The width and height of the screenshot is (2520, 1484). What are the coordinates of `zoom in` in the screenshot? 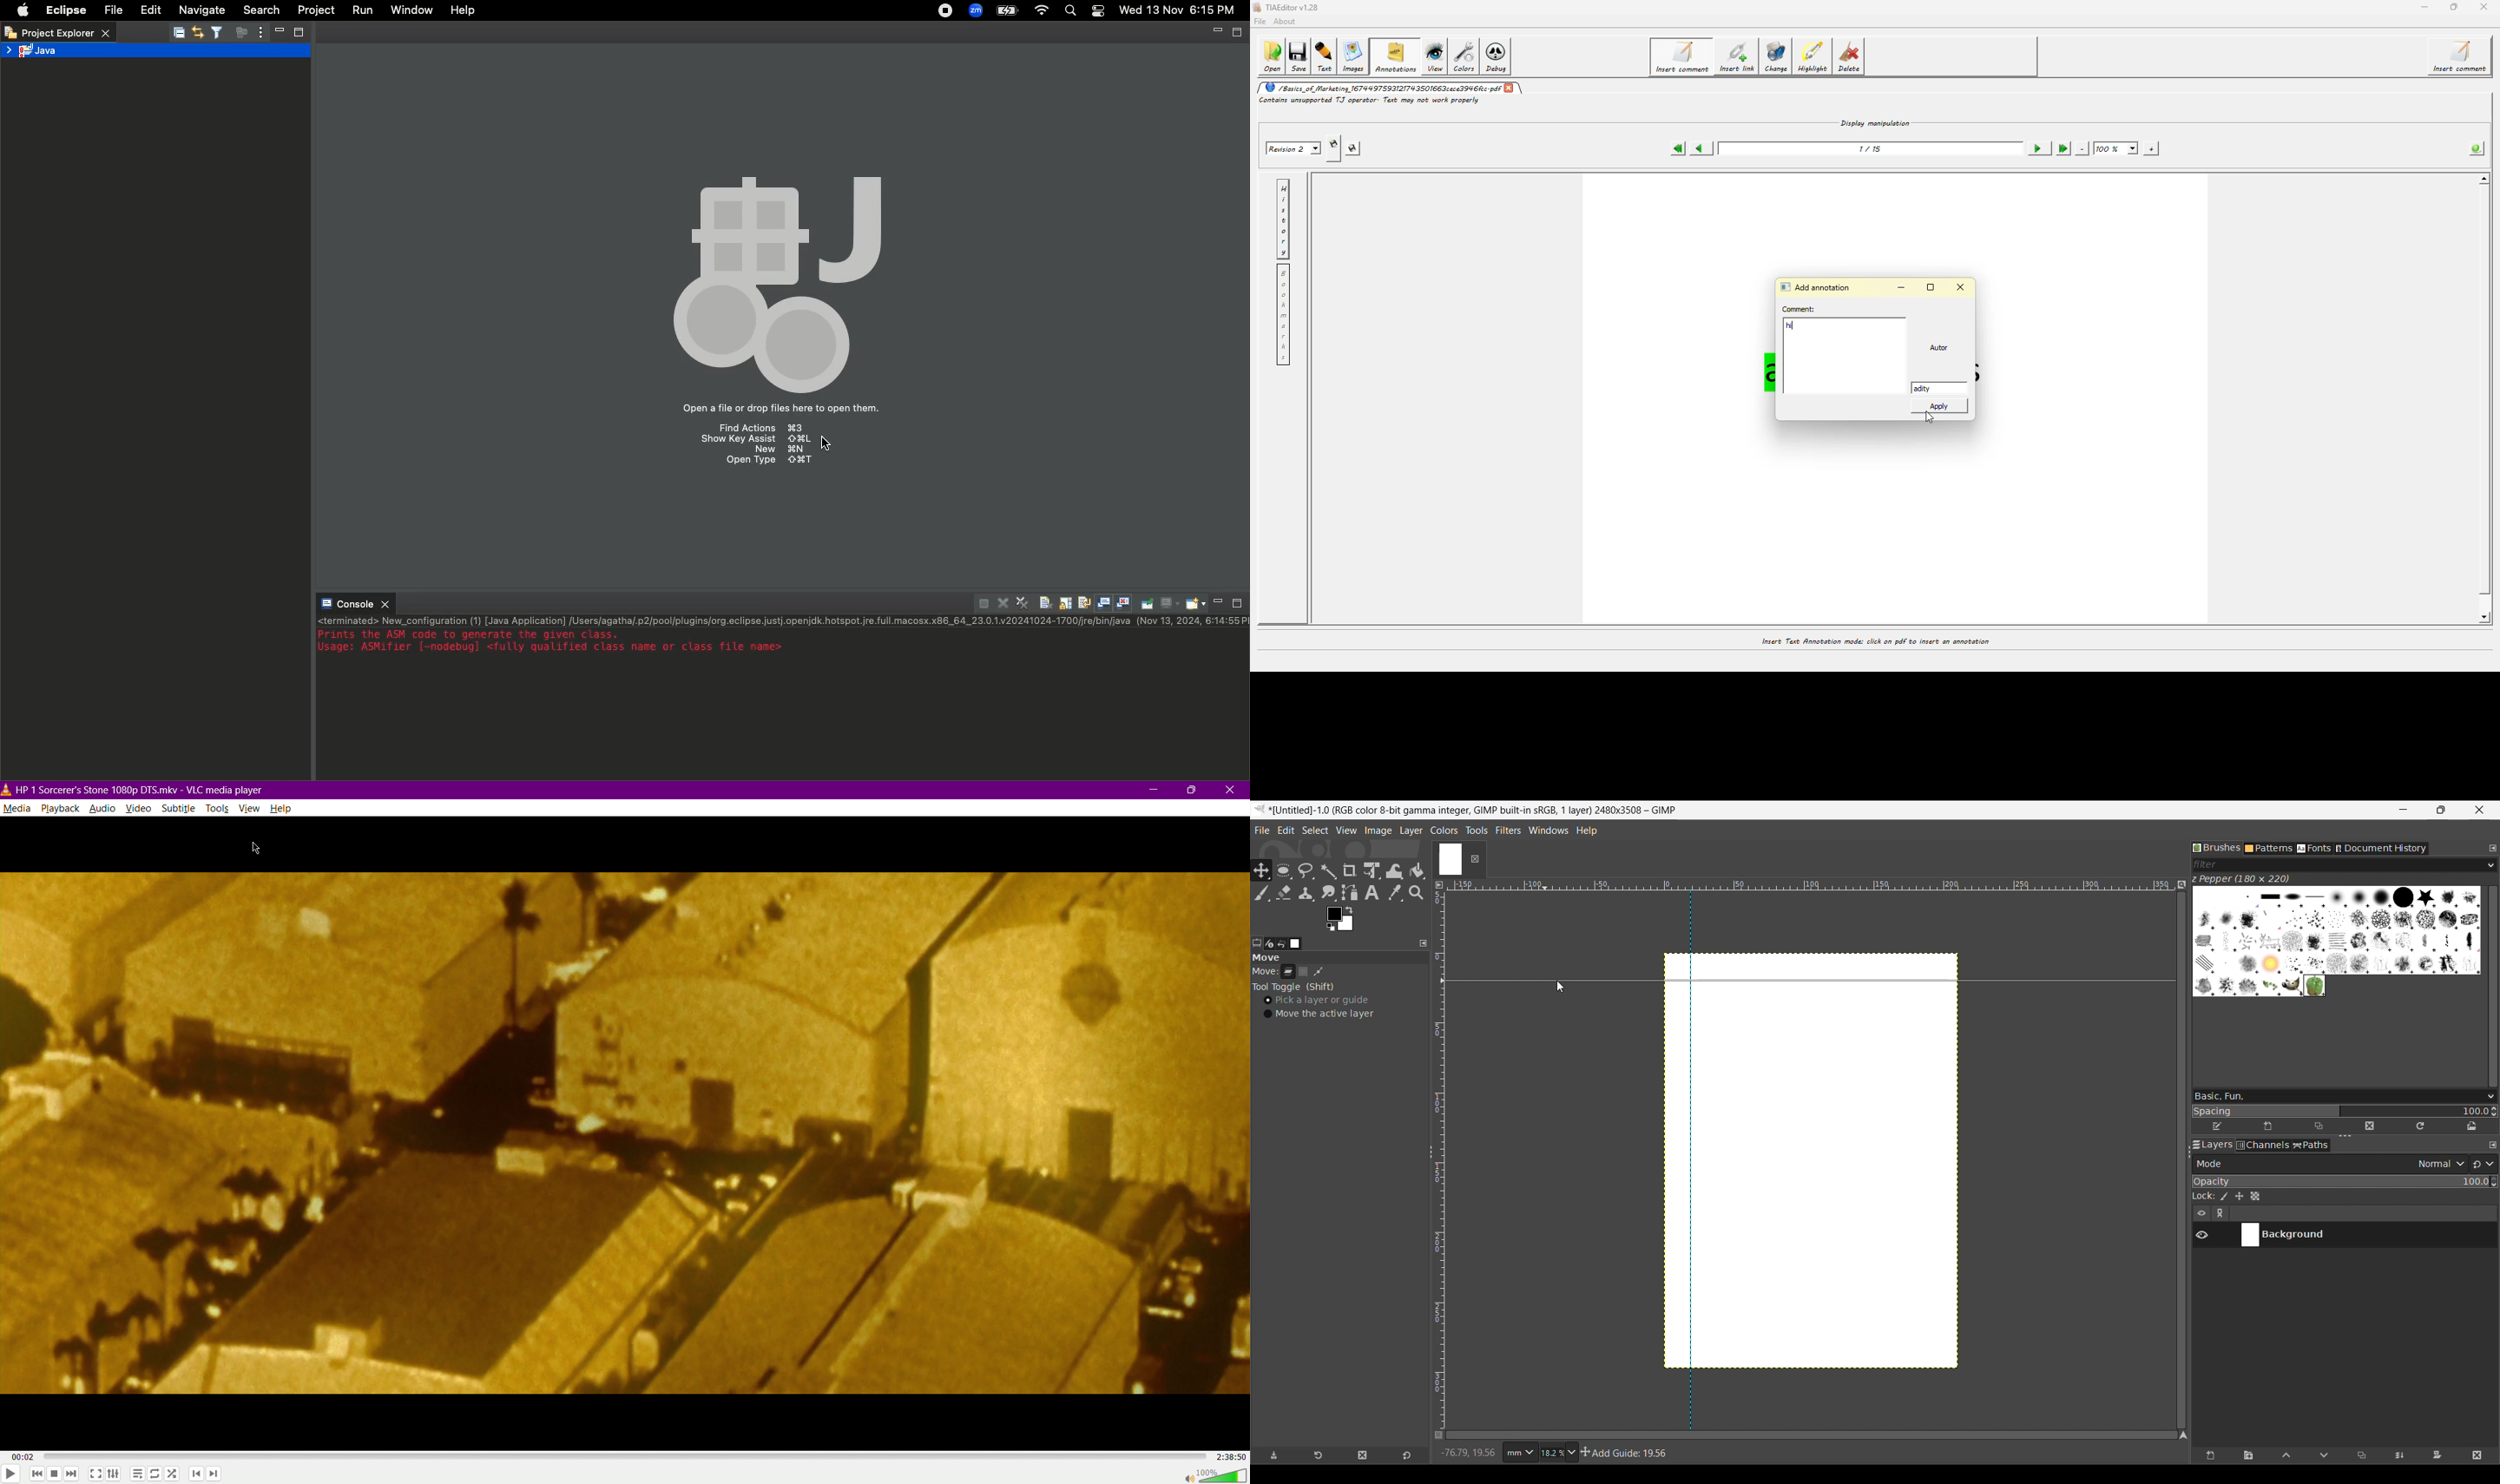 It's located at (2151, 148).